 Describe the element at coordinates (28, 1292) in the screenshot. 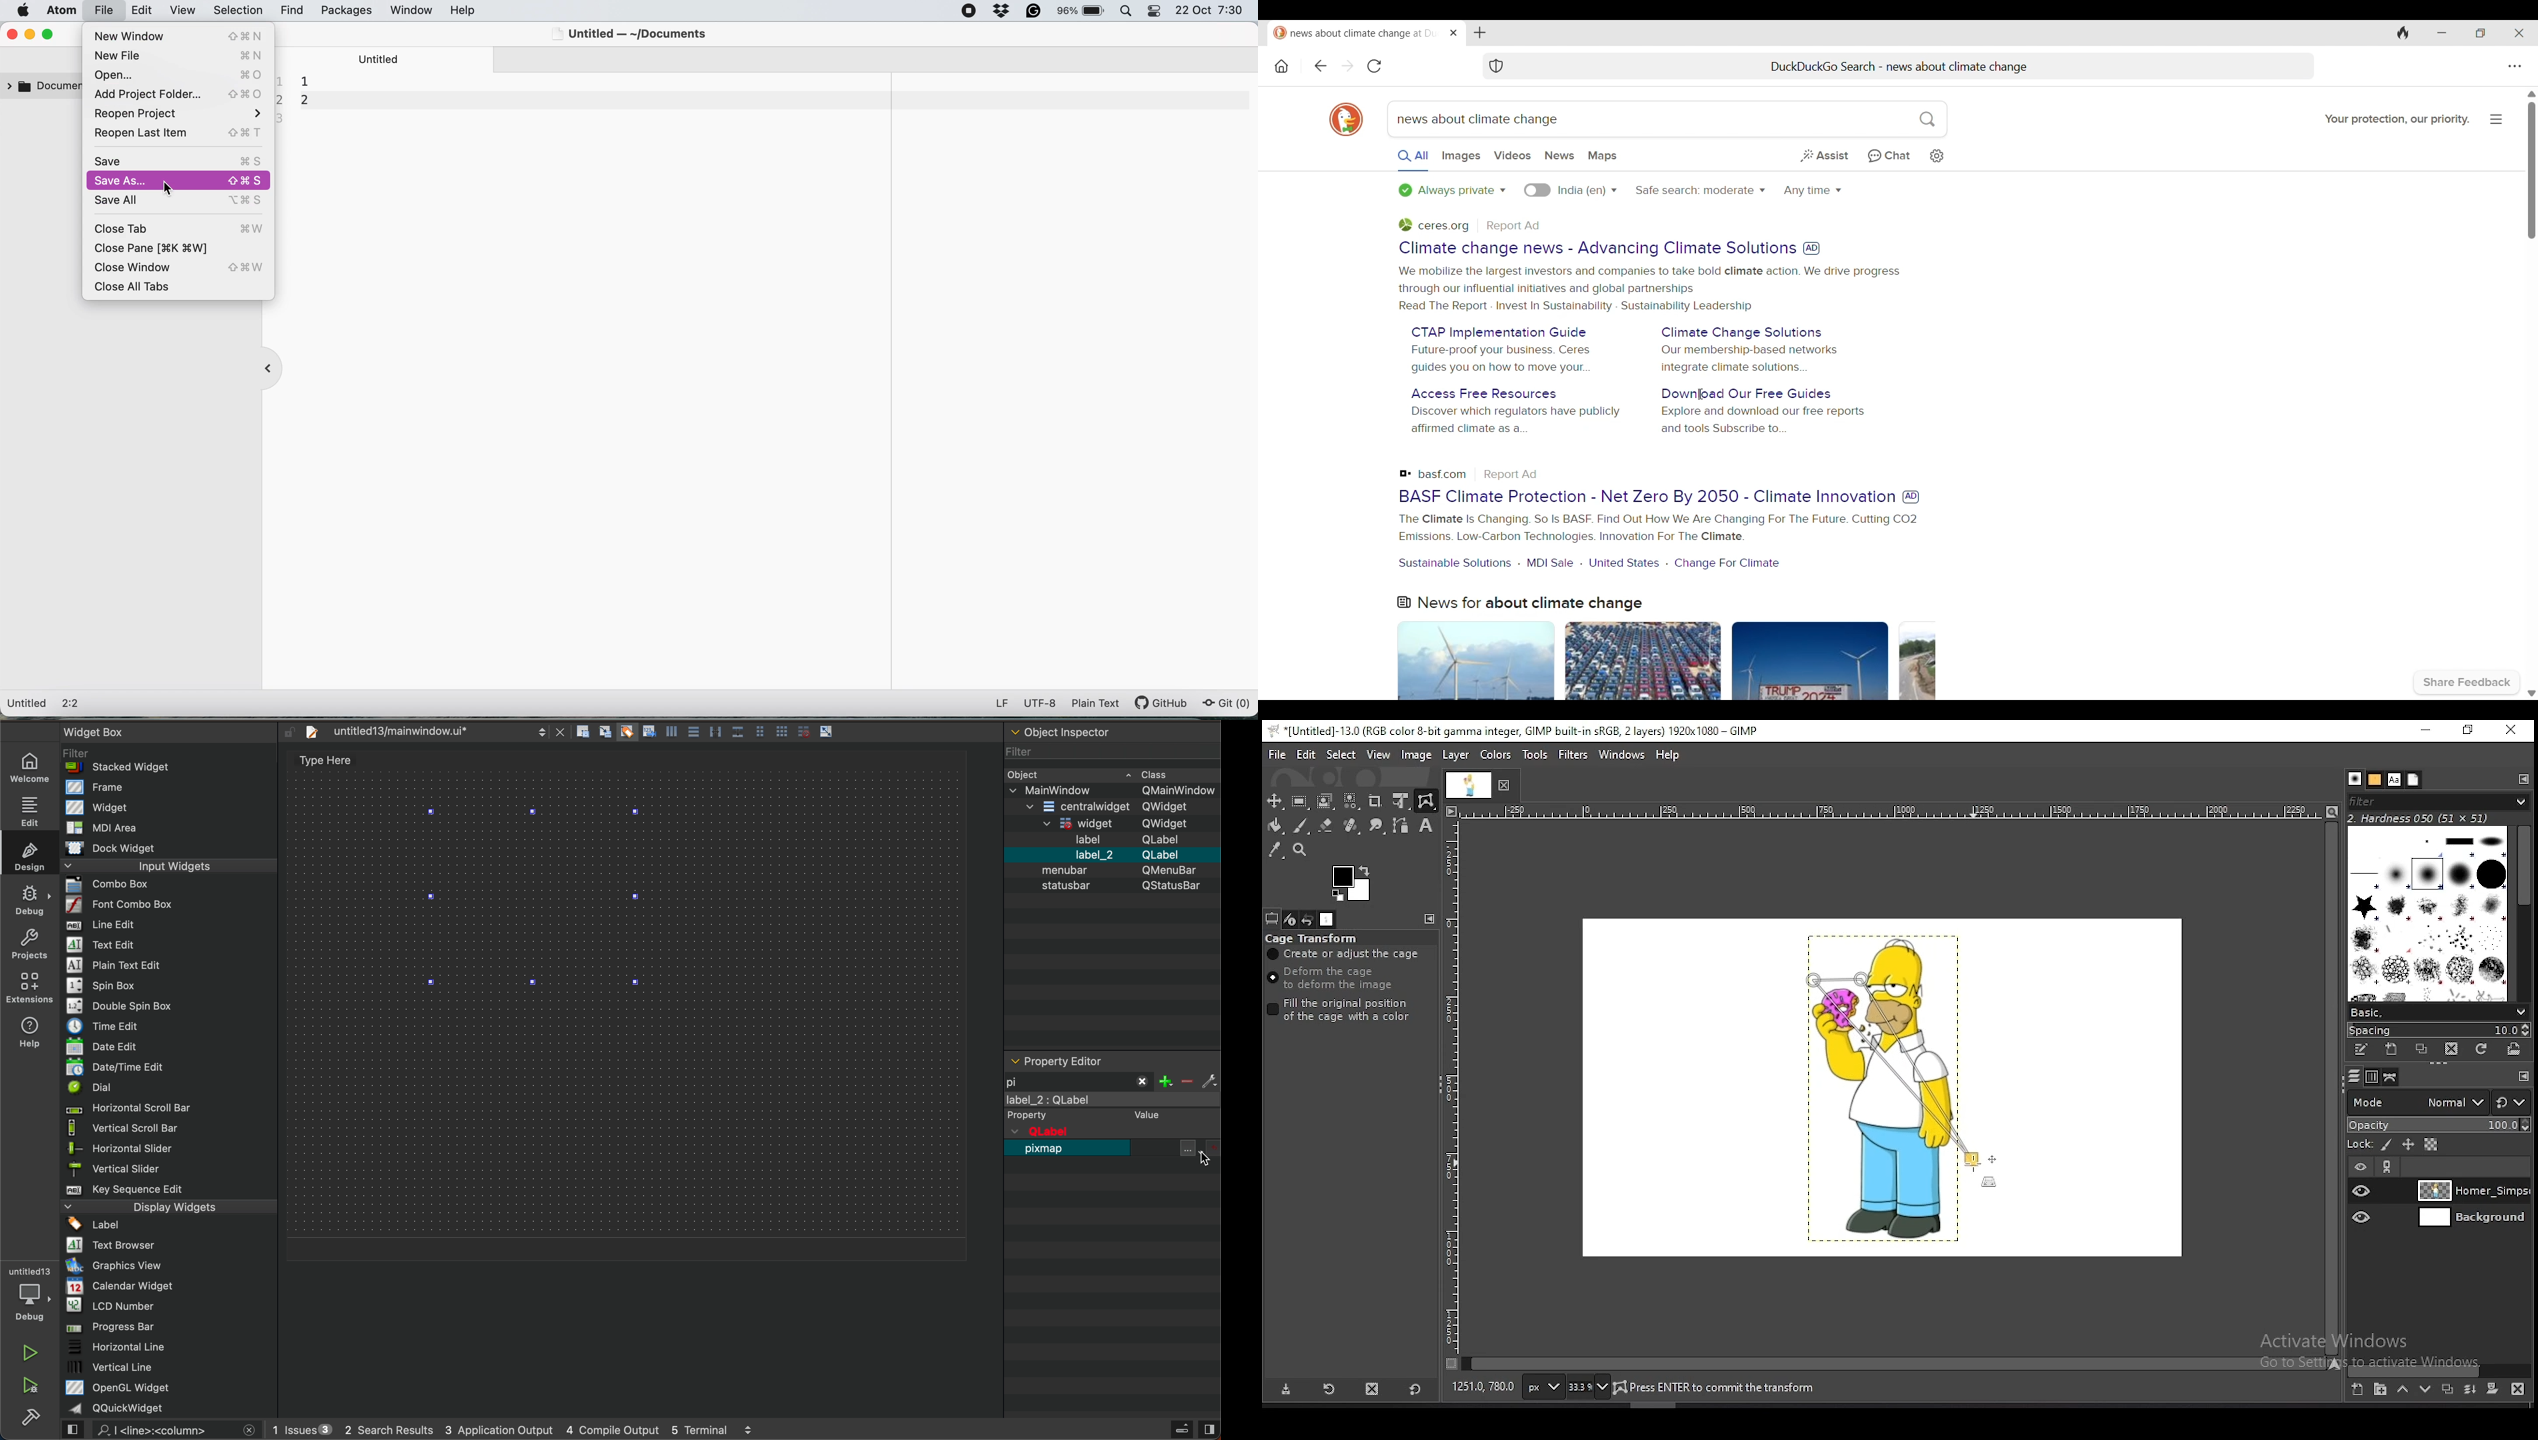

I see `debugger` at that location.